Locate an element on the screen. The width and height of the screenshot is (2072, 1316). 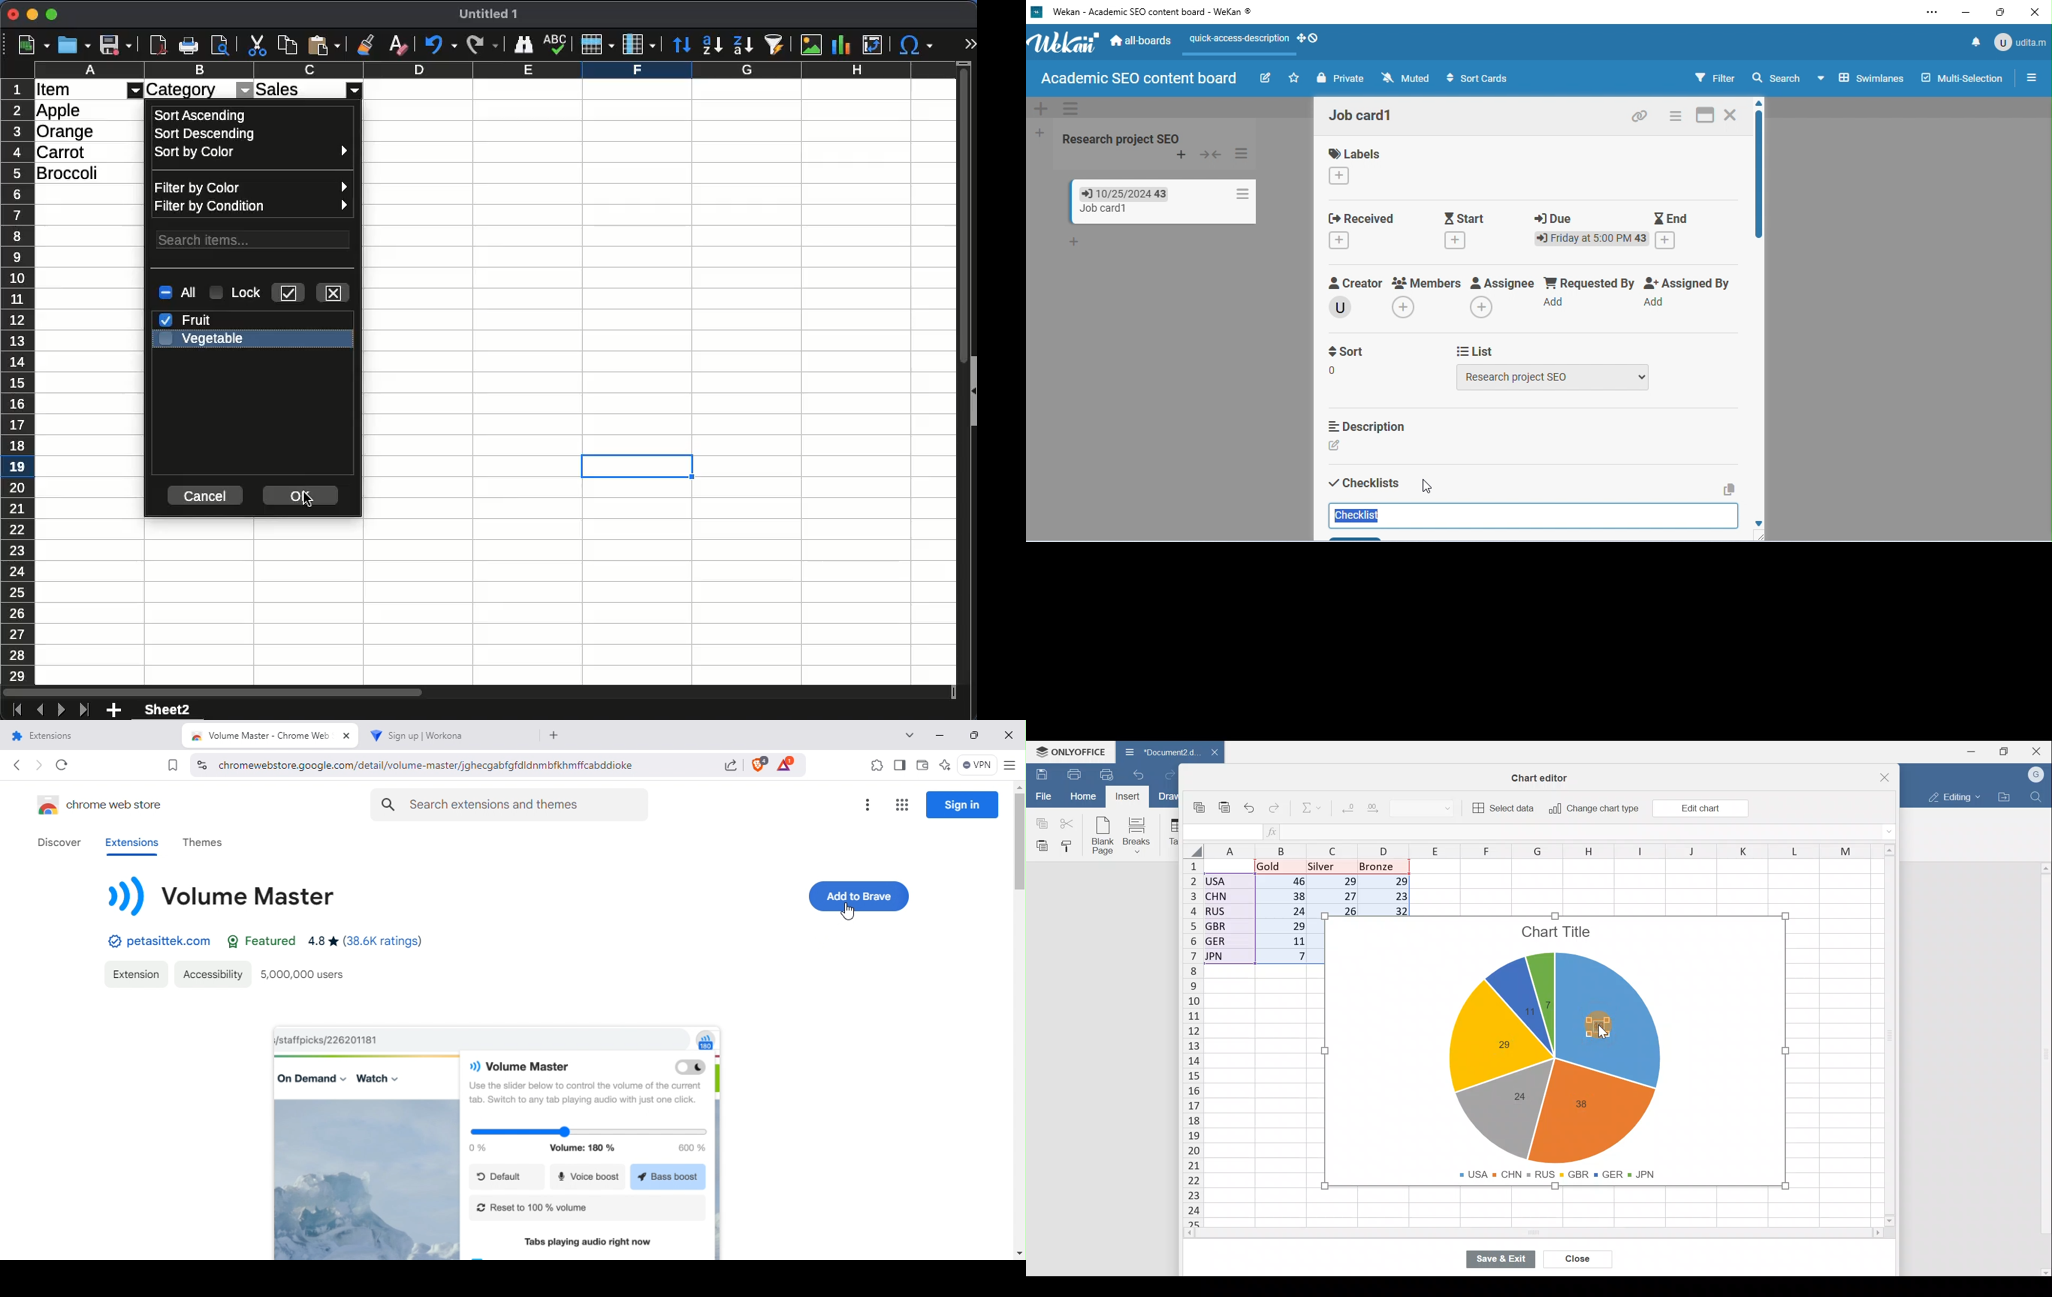
Paste is located at coordinates (1039, 845).